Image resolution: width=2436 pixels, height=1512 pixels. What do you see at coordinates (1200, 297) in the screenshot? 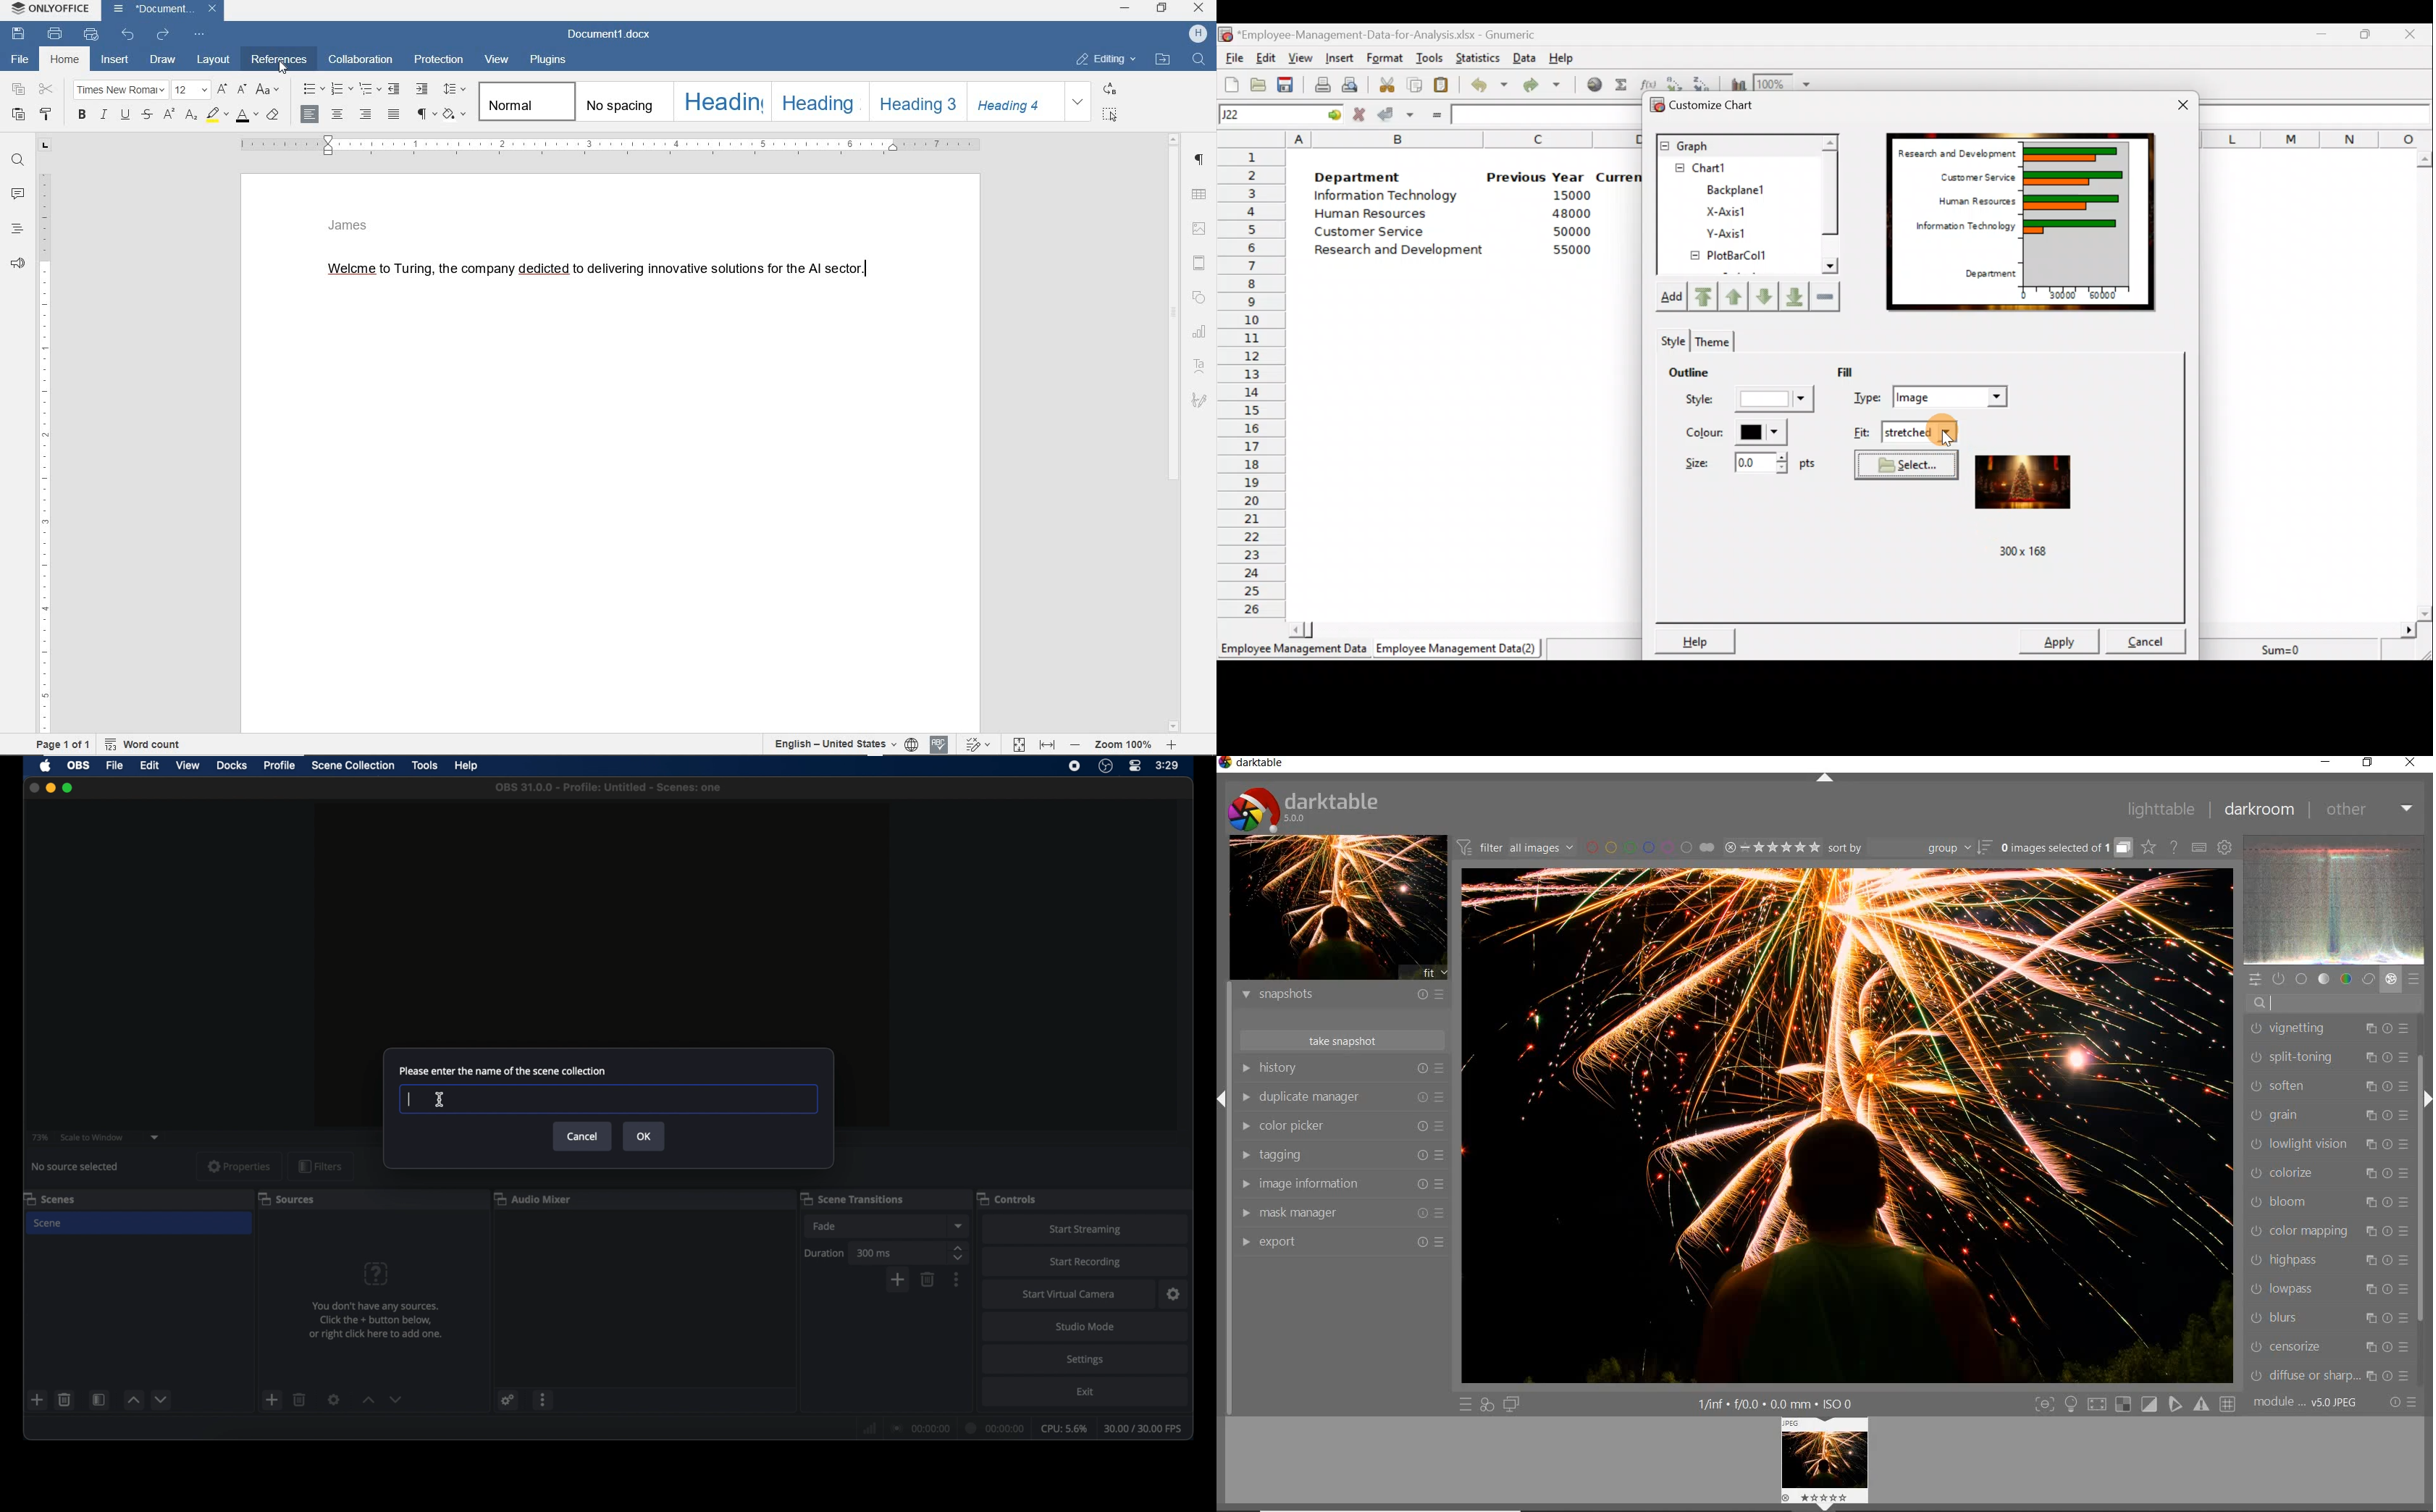
I see `SHAPES` at bounding box center [1200, 297].